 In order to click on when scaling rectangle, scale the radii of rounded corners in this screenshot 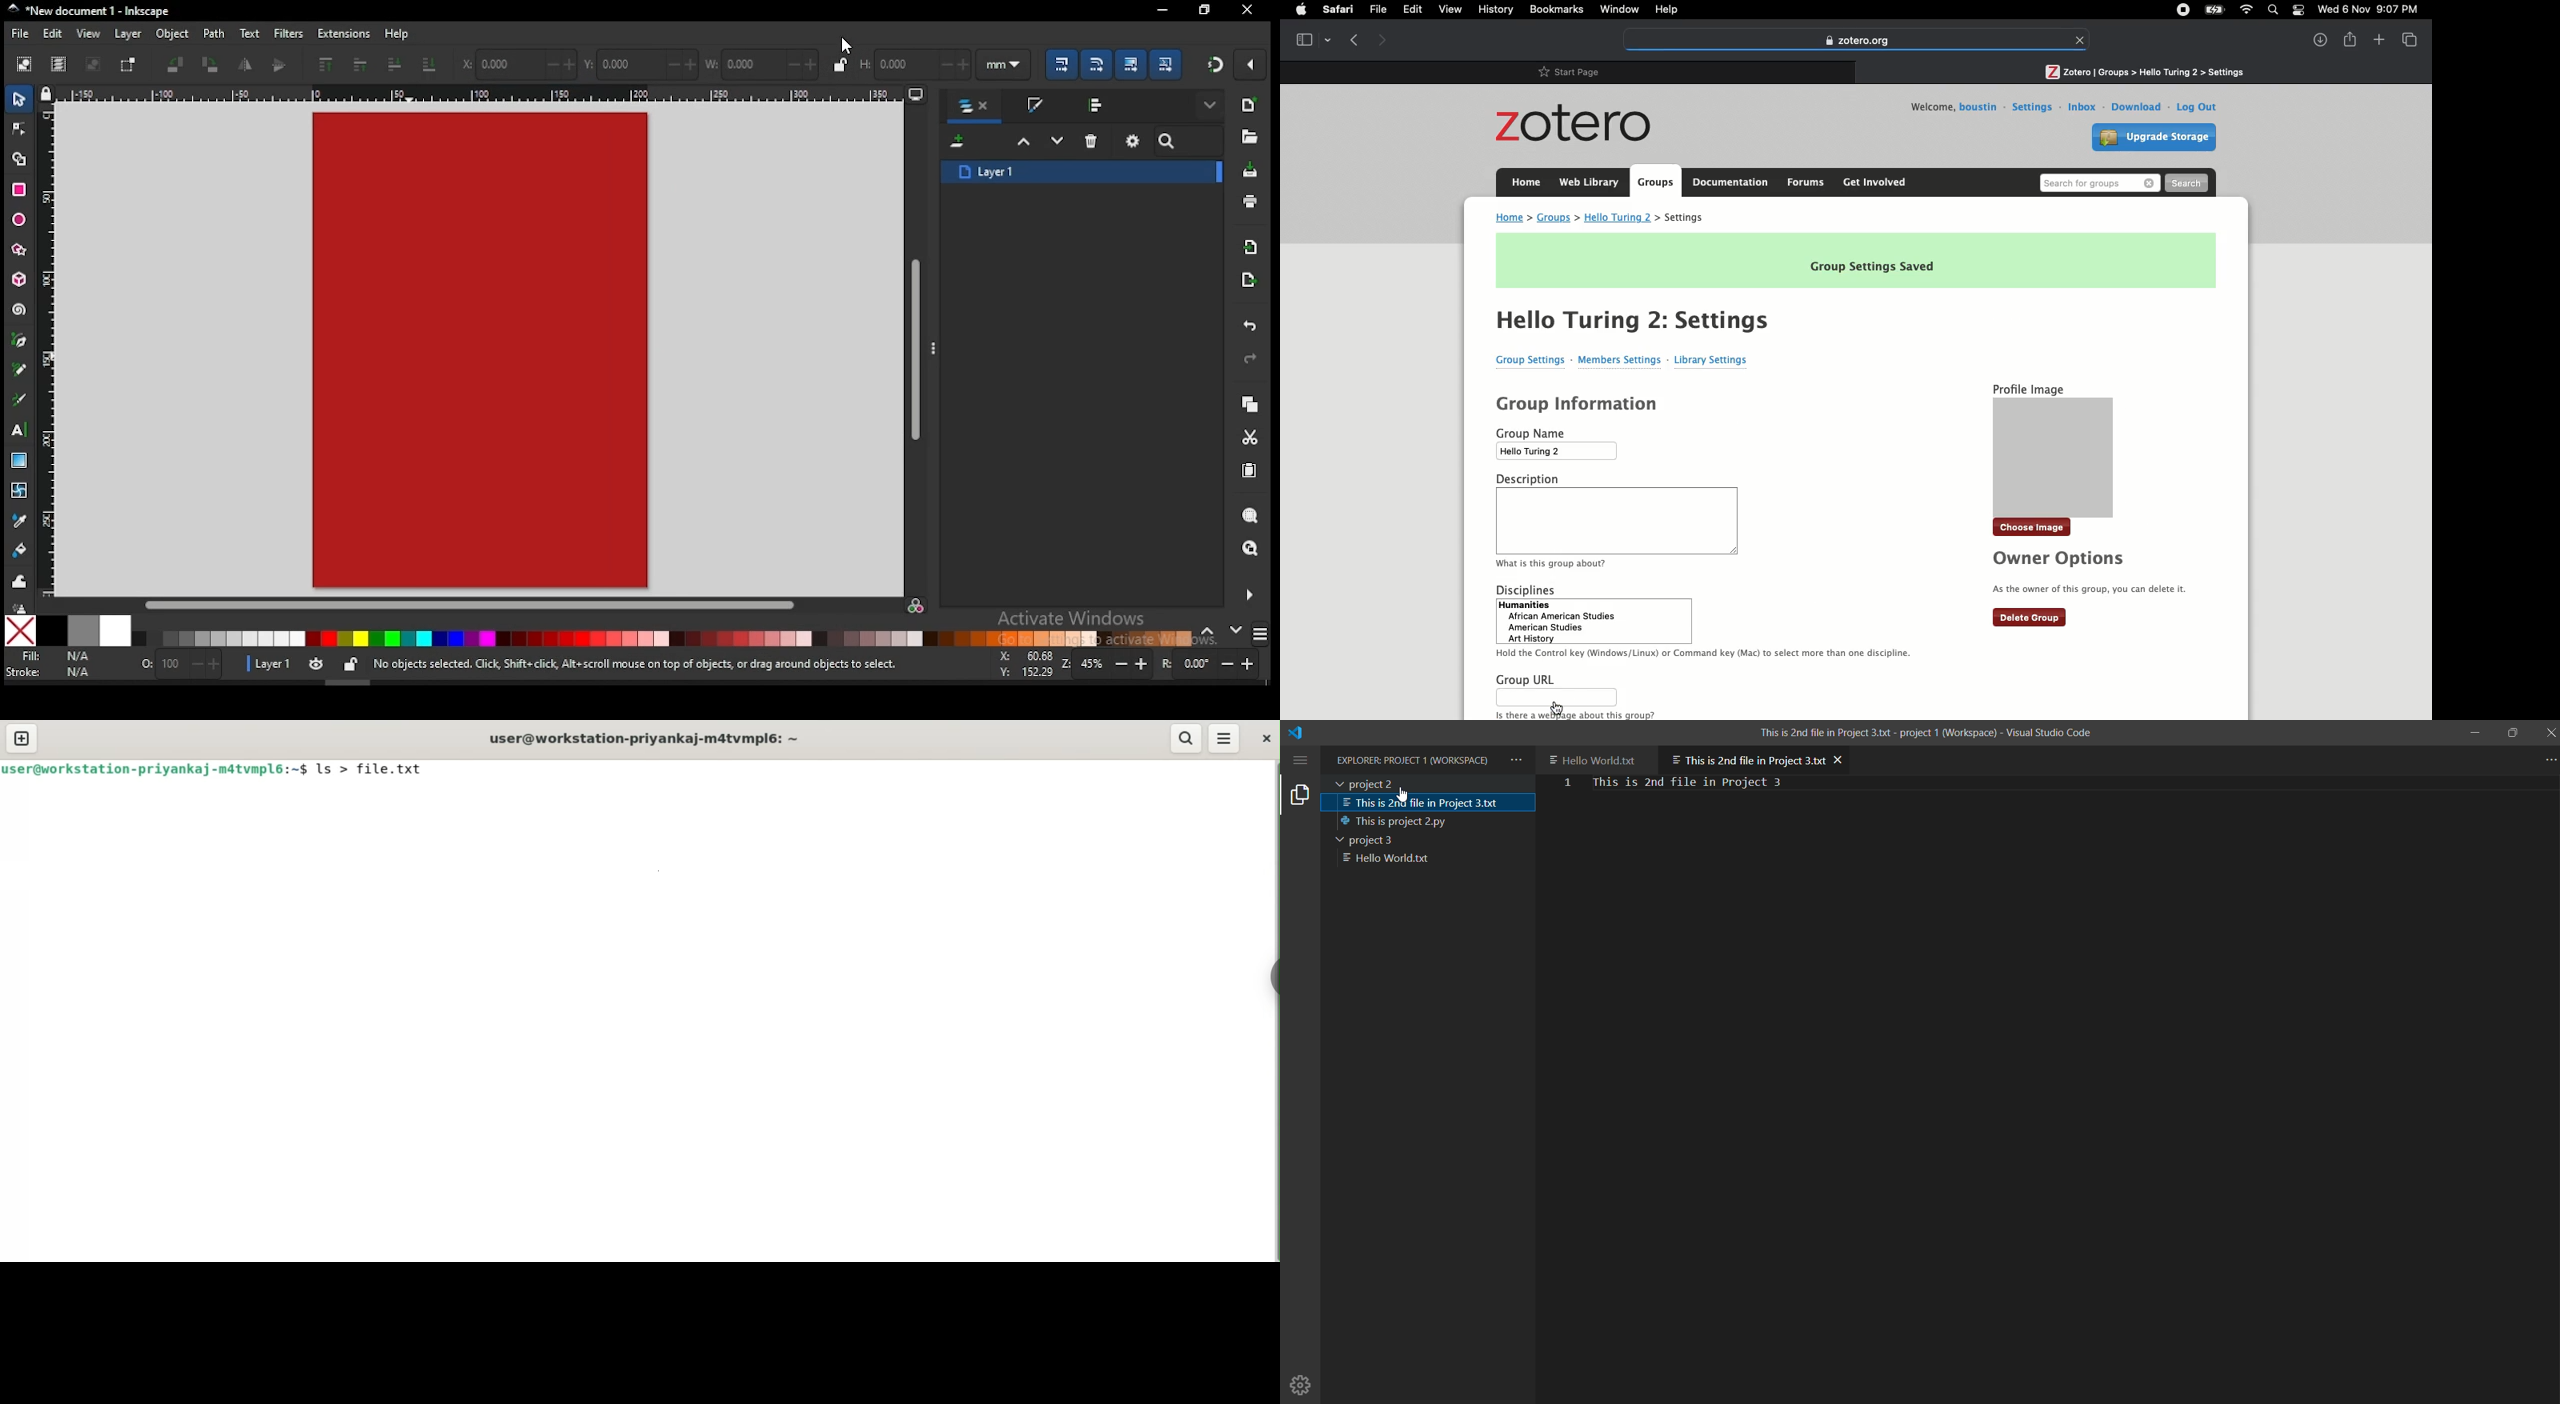, I will do `click(1095, 64)`.